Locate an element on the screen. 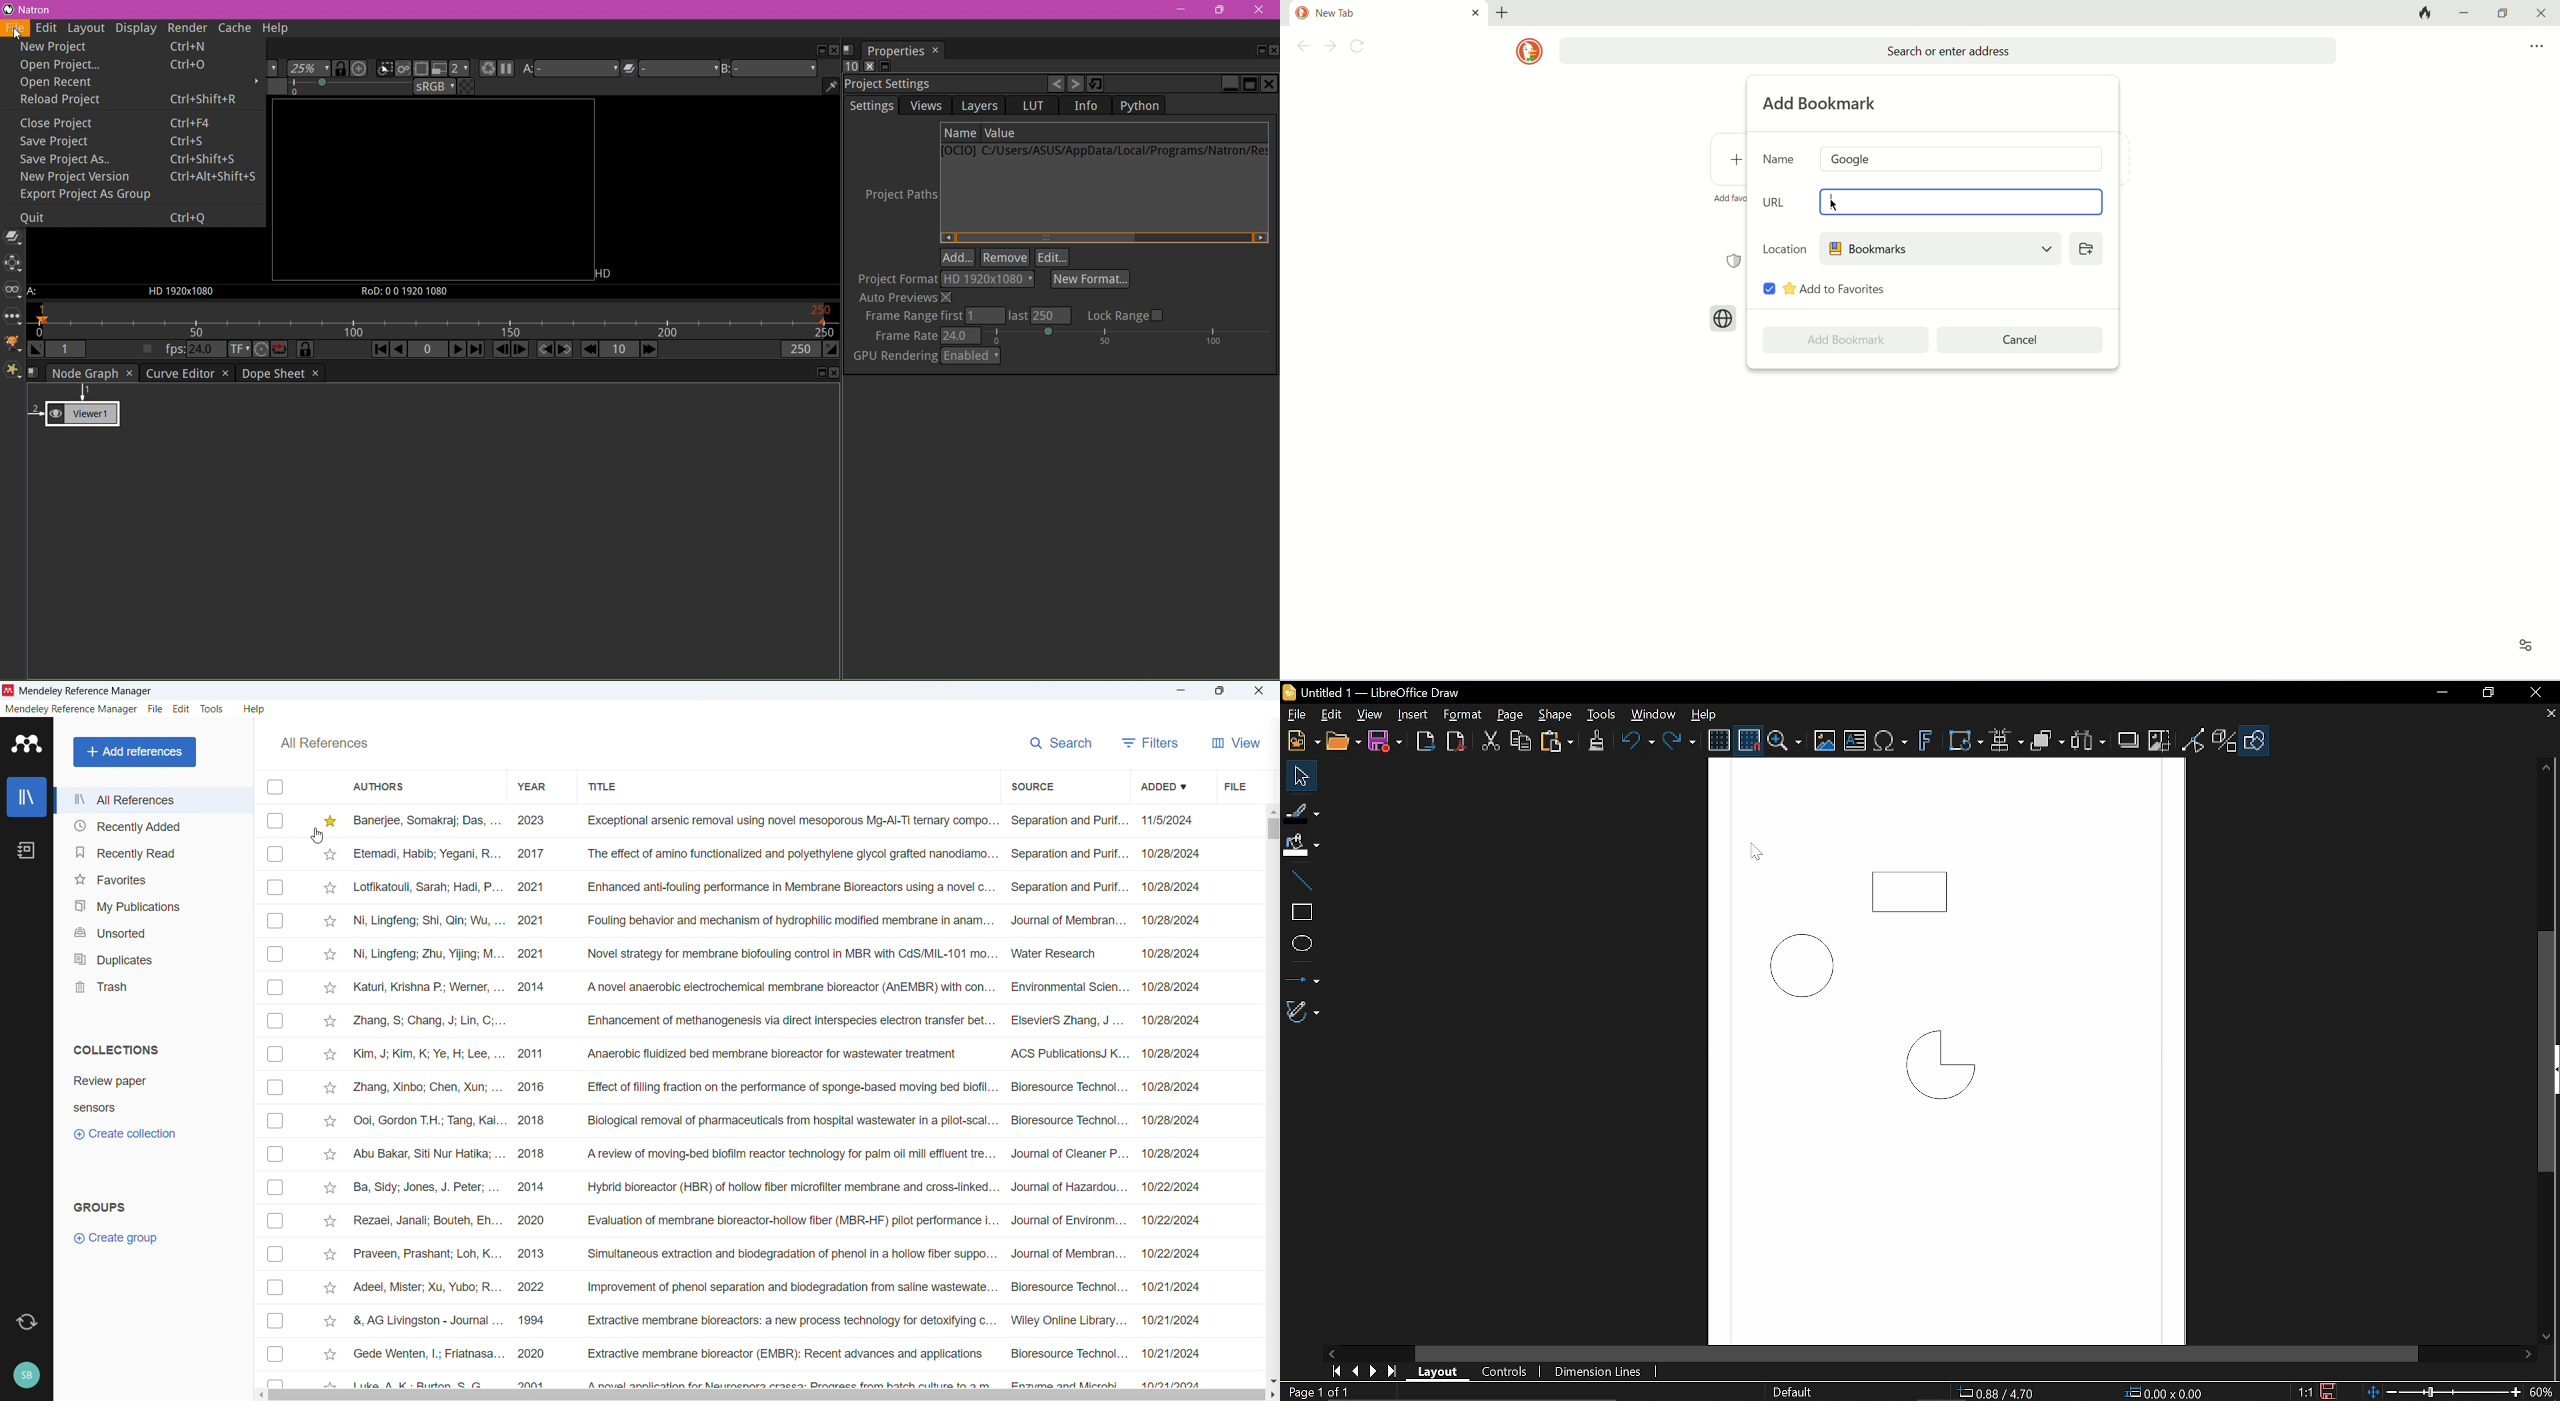   is located at coordinates (925, 105).